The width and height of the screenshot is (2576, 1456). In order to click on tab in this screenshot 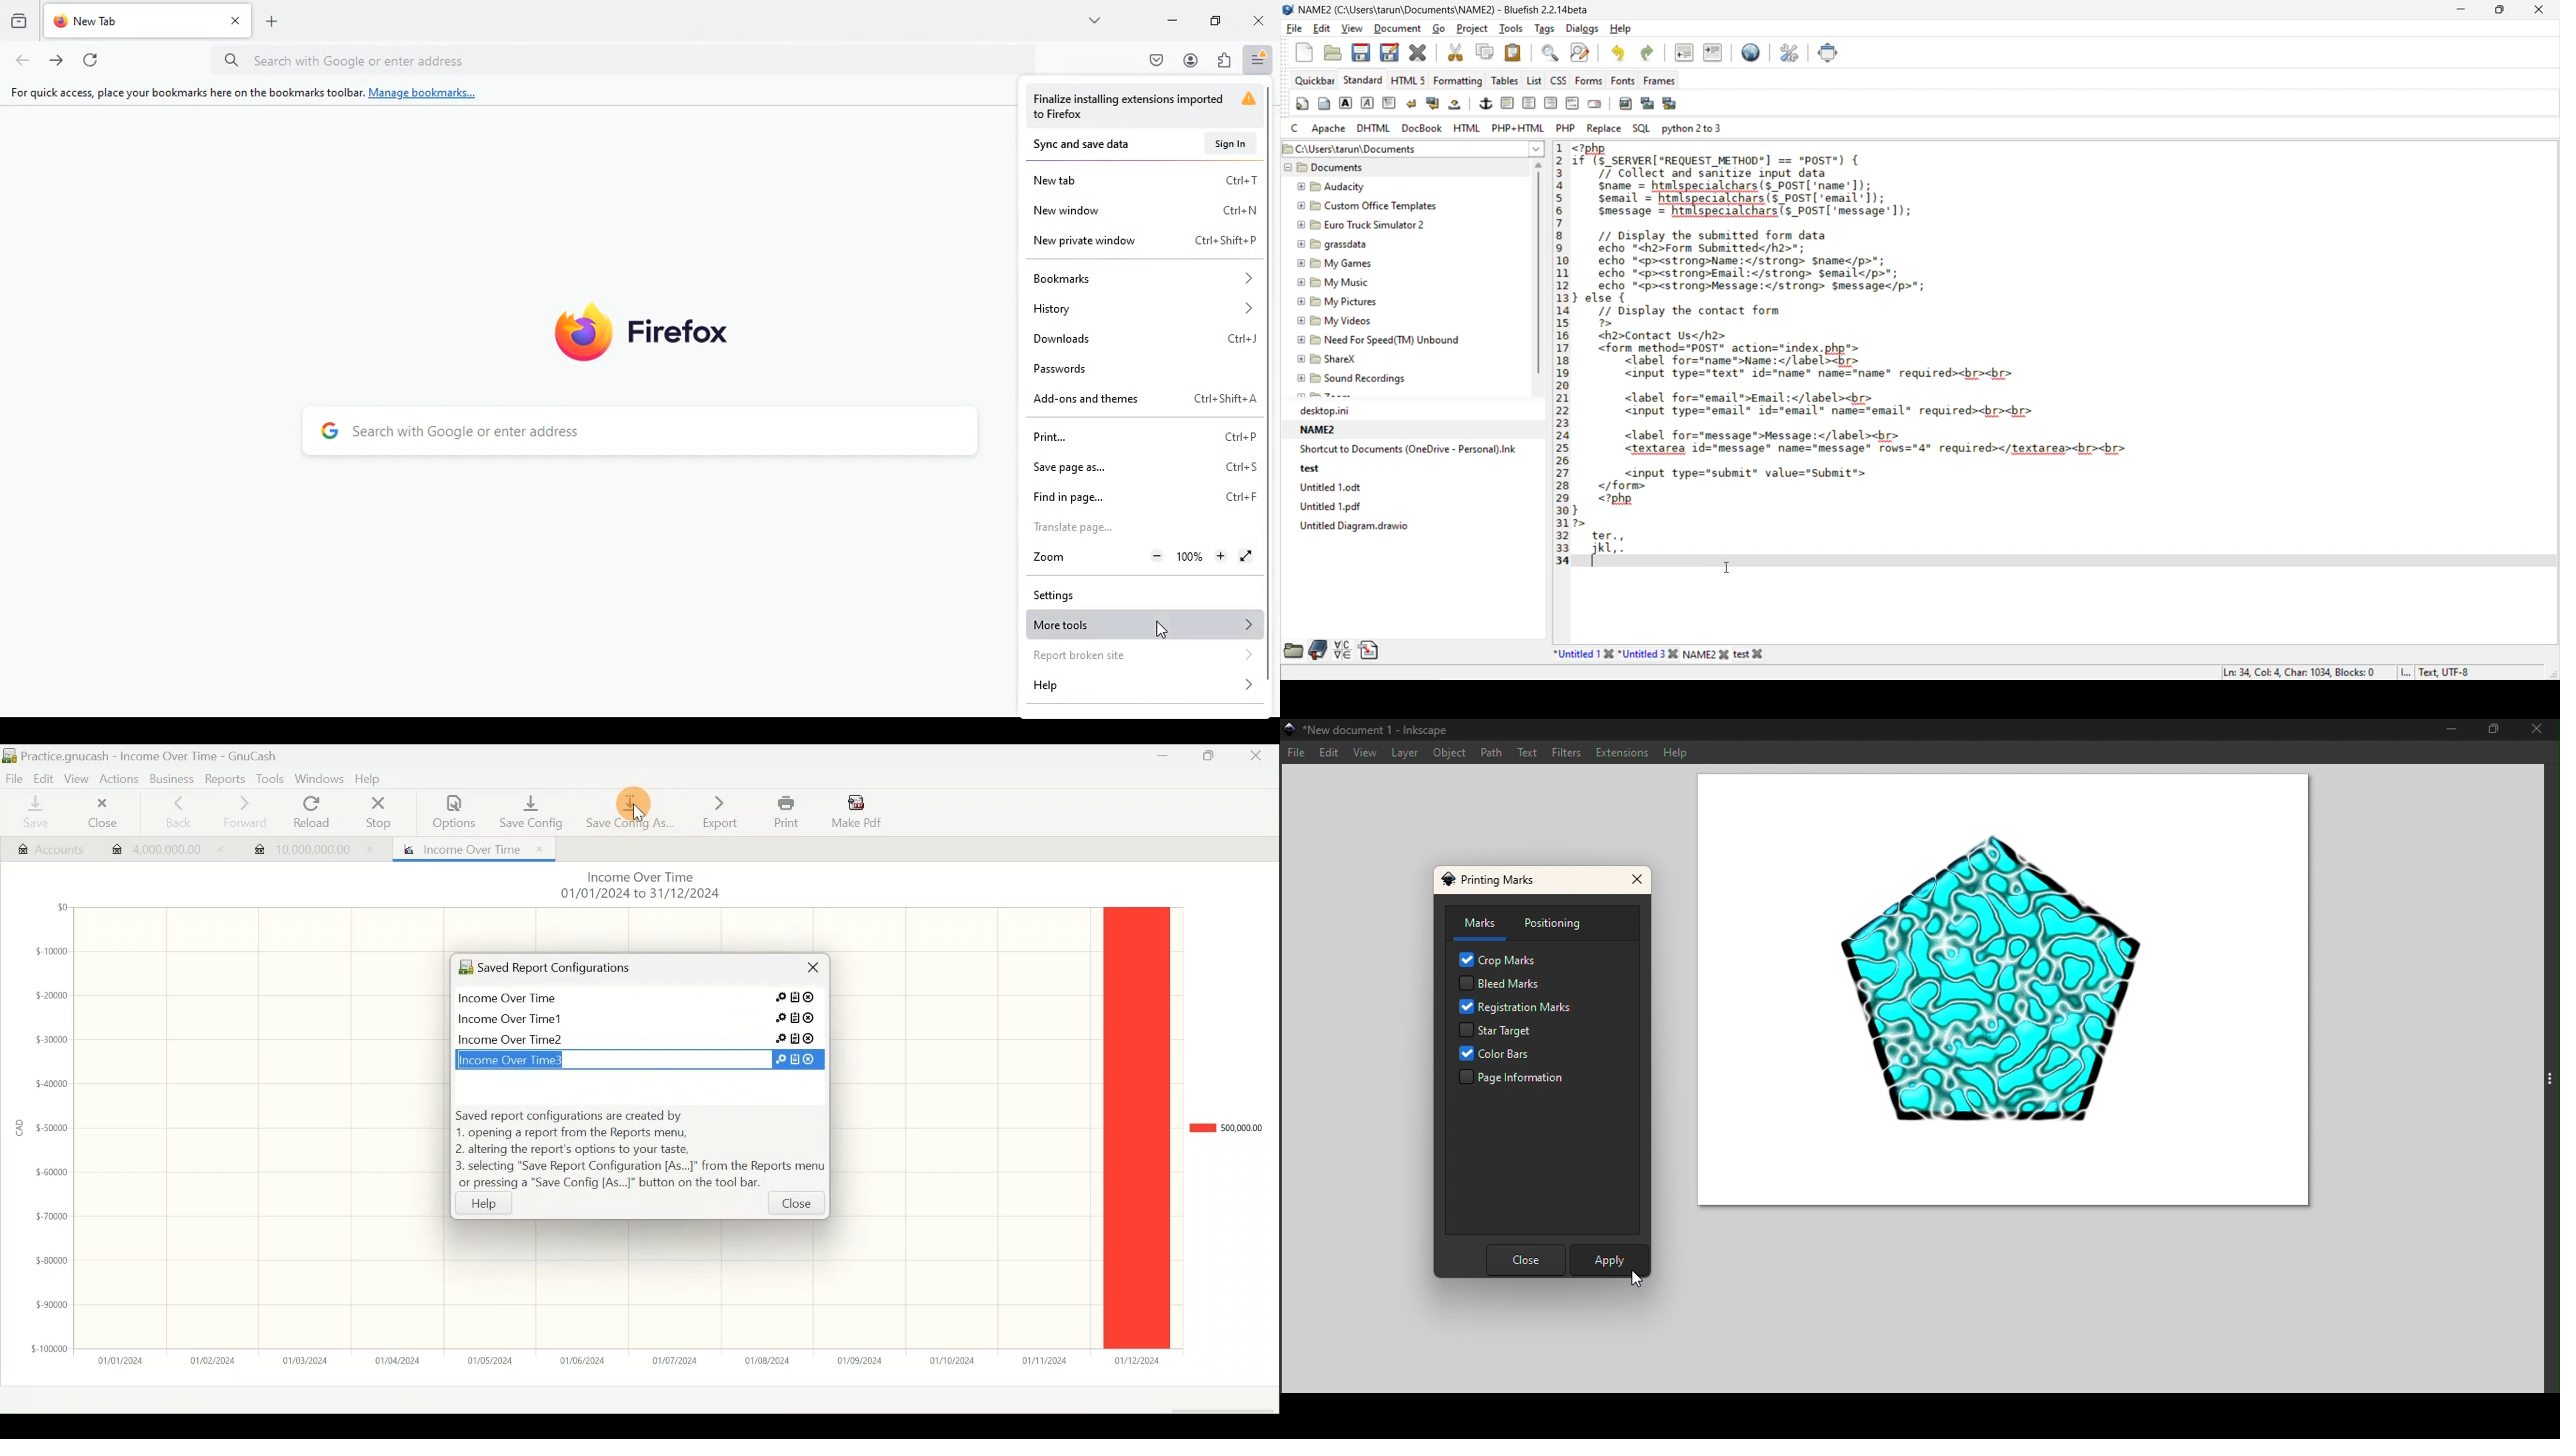, I will do `click(150, 22)`.